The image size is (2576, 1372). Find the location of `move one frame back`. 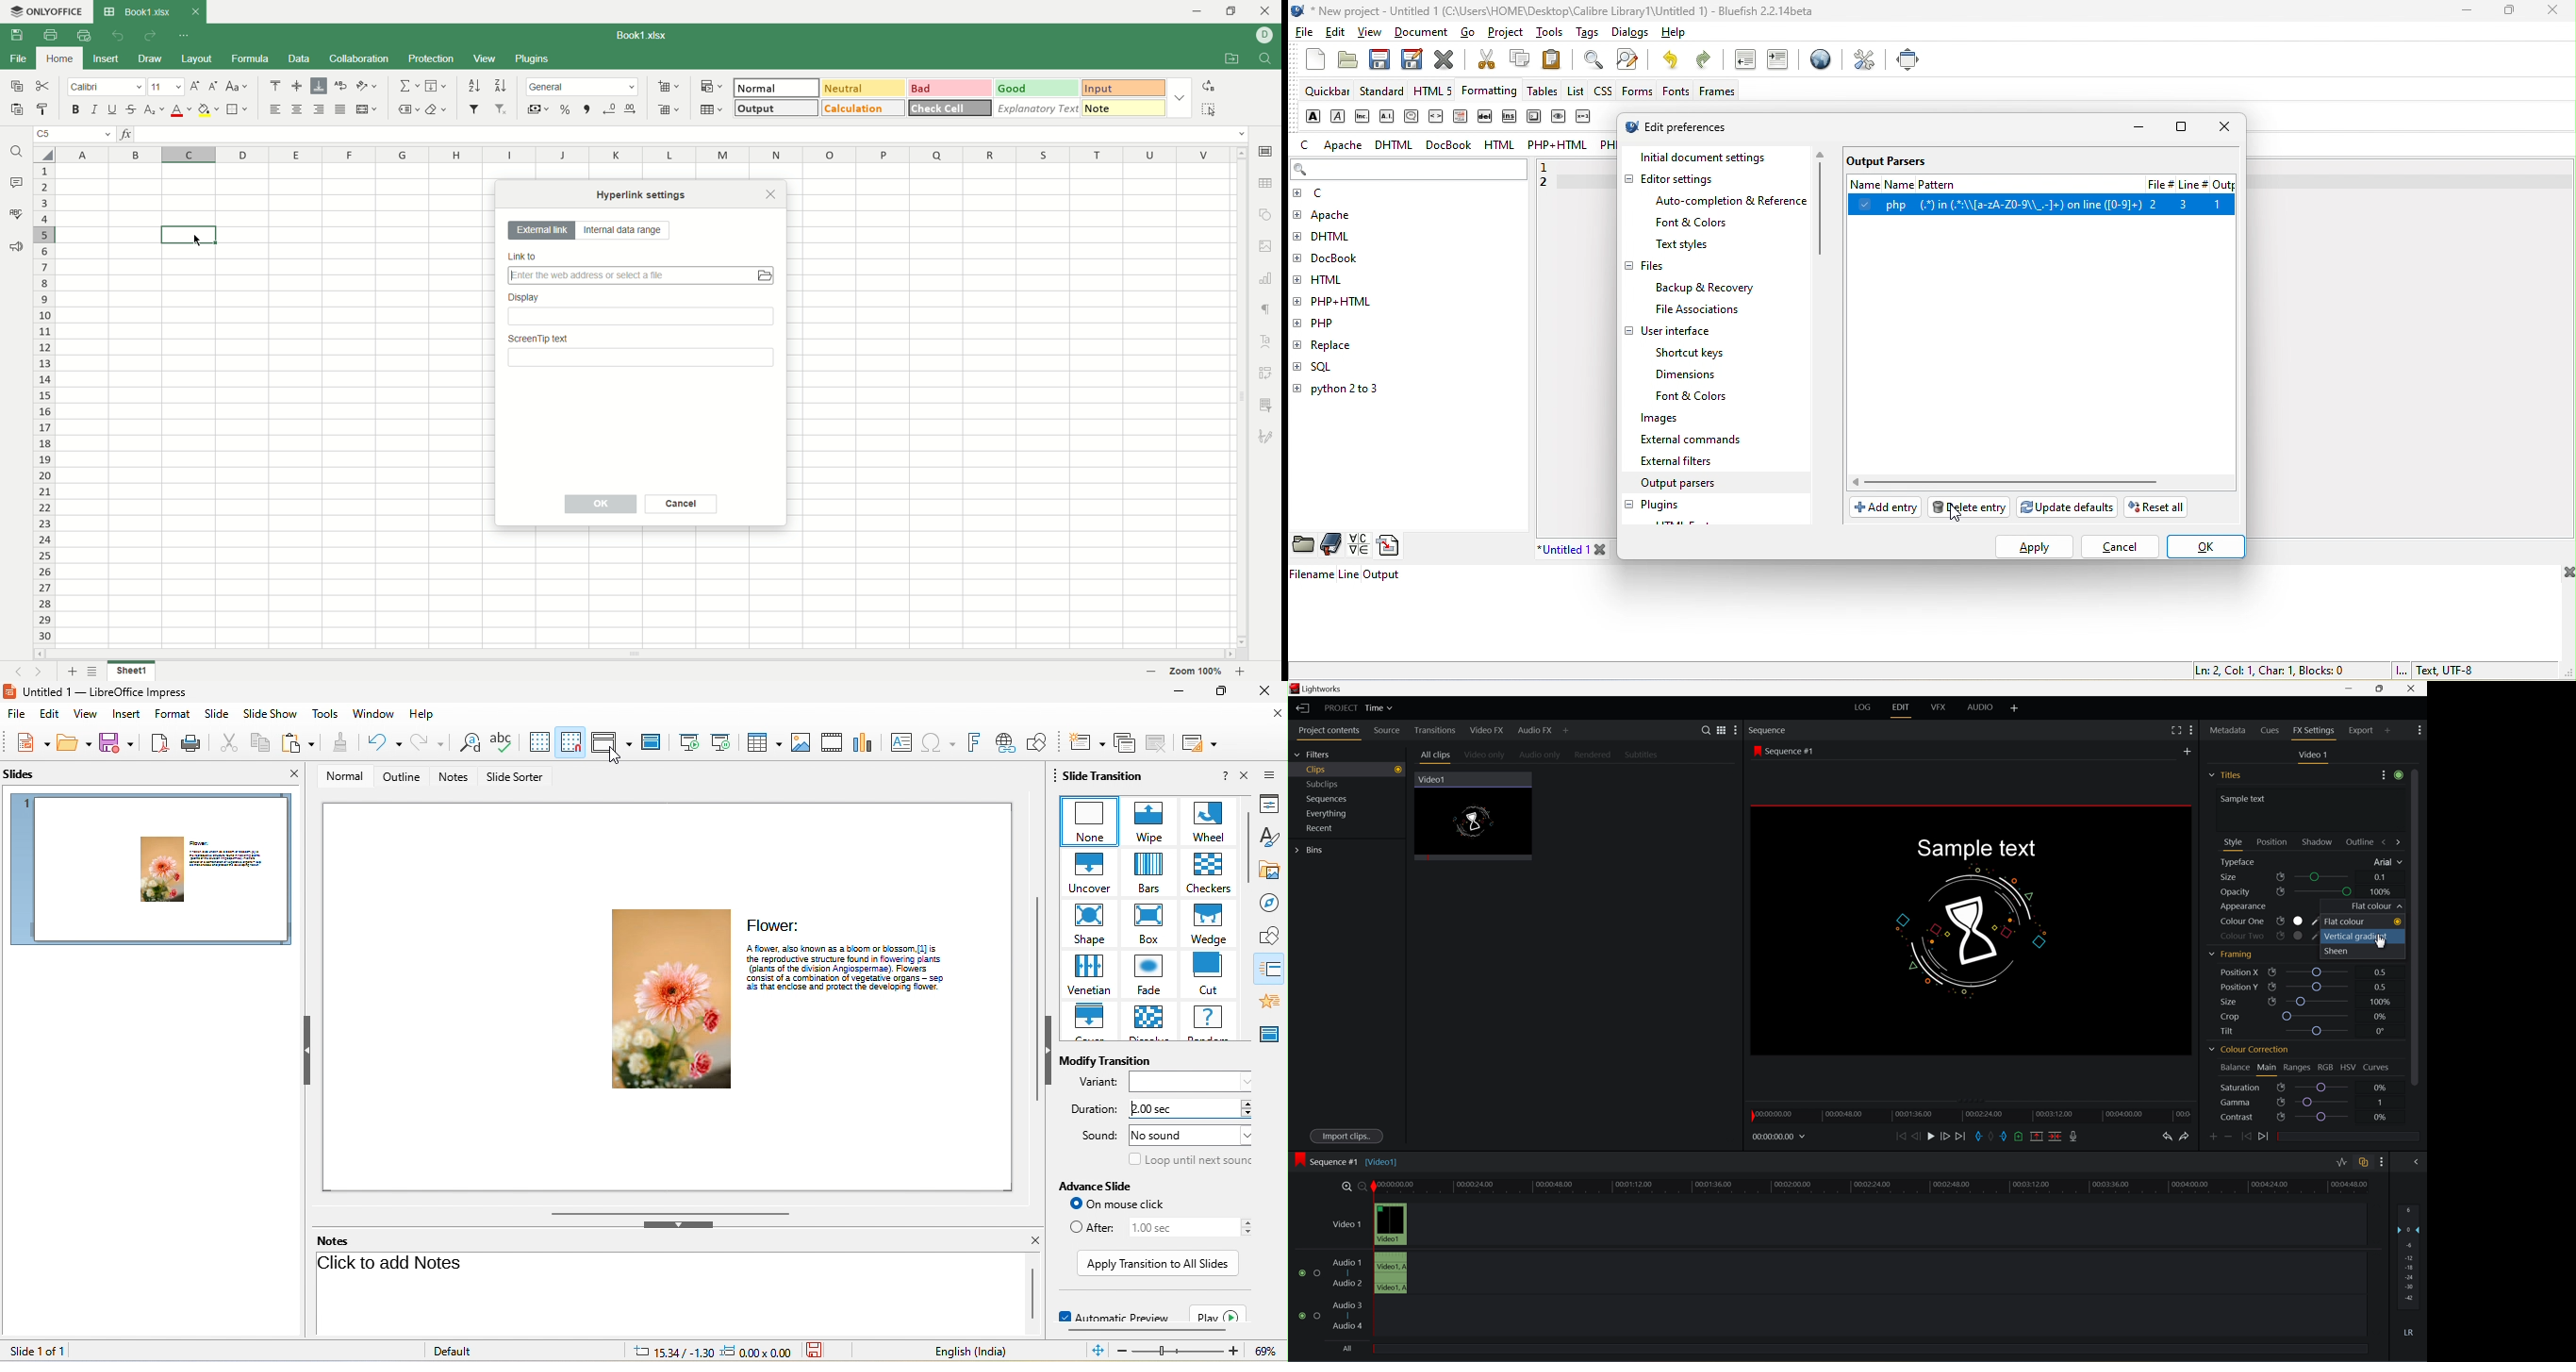

move one frame back is located at coordinates (1916, 1136).